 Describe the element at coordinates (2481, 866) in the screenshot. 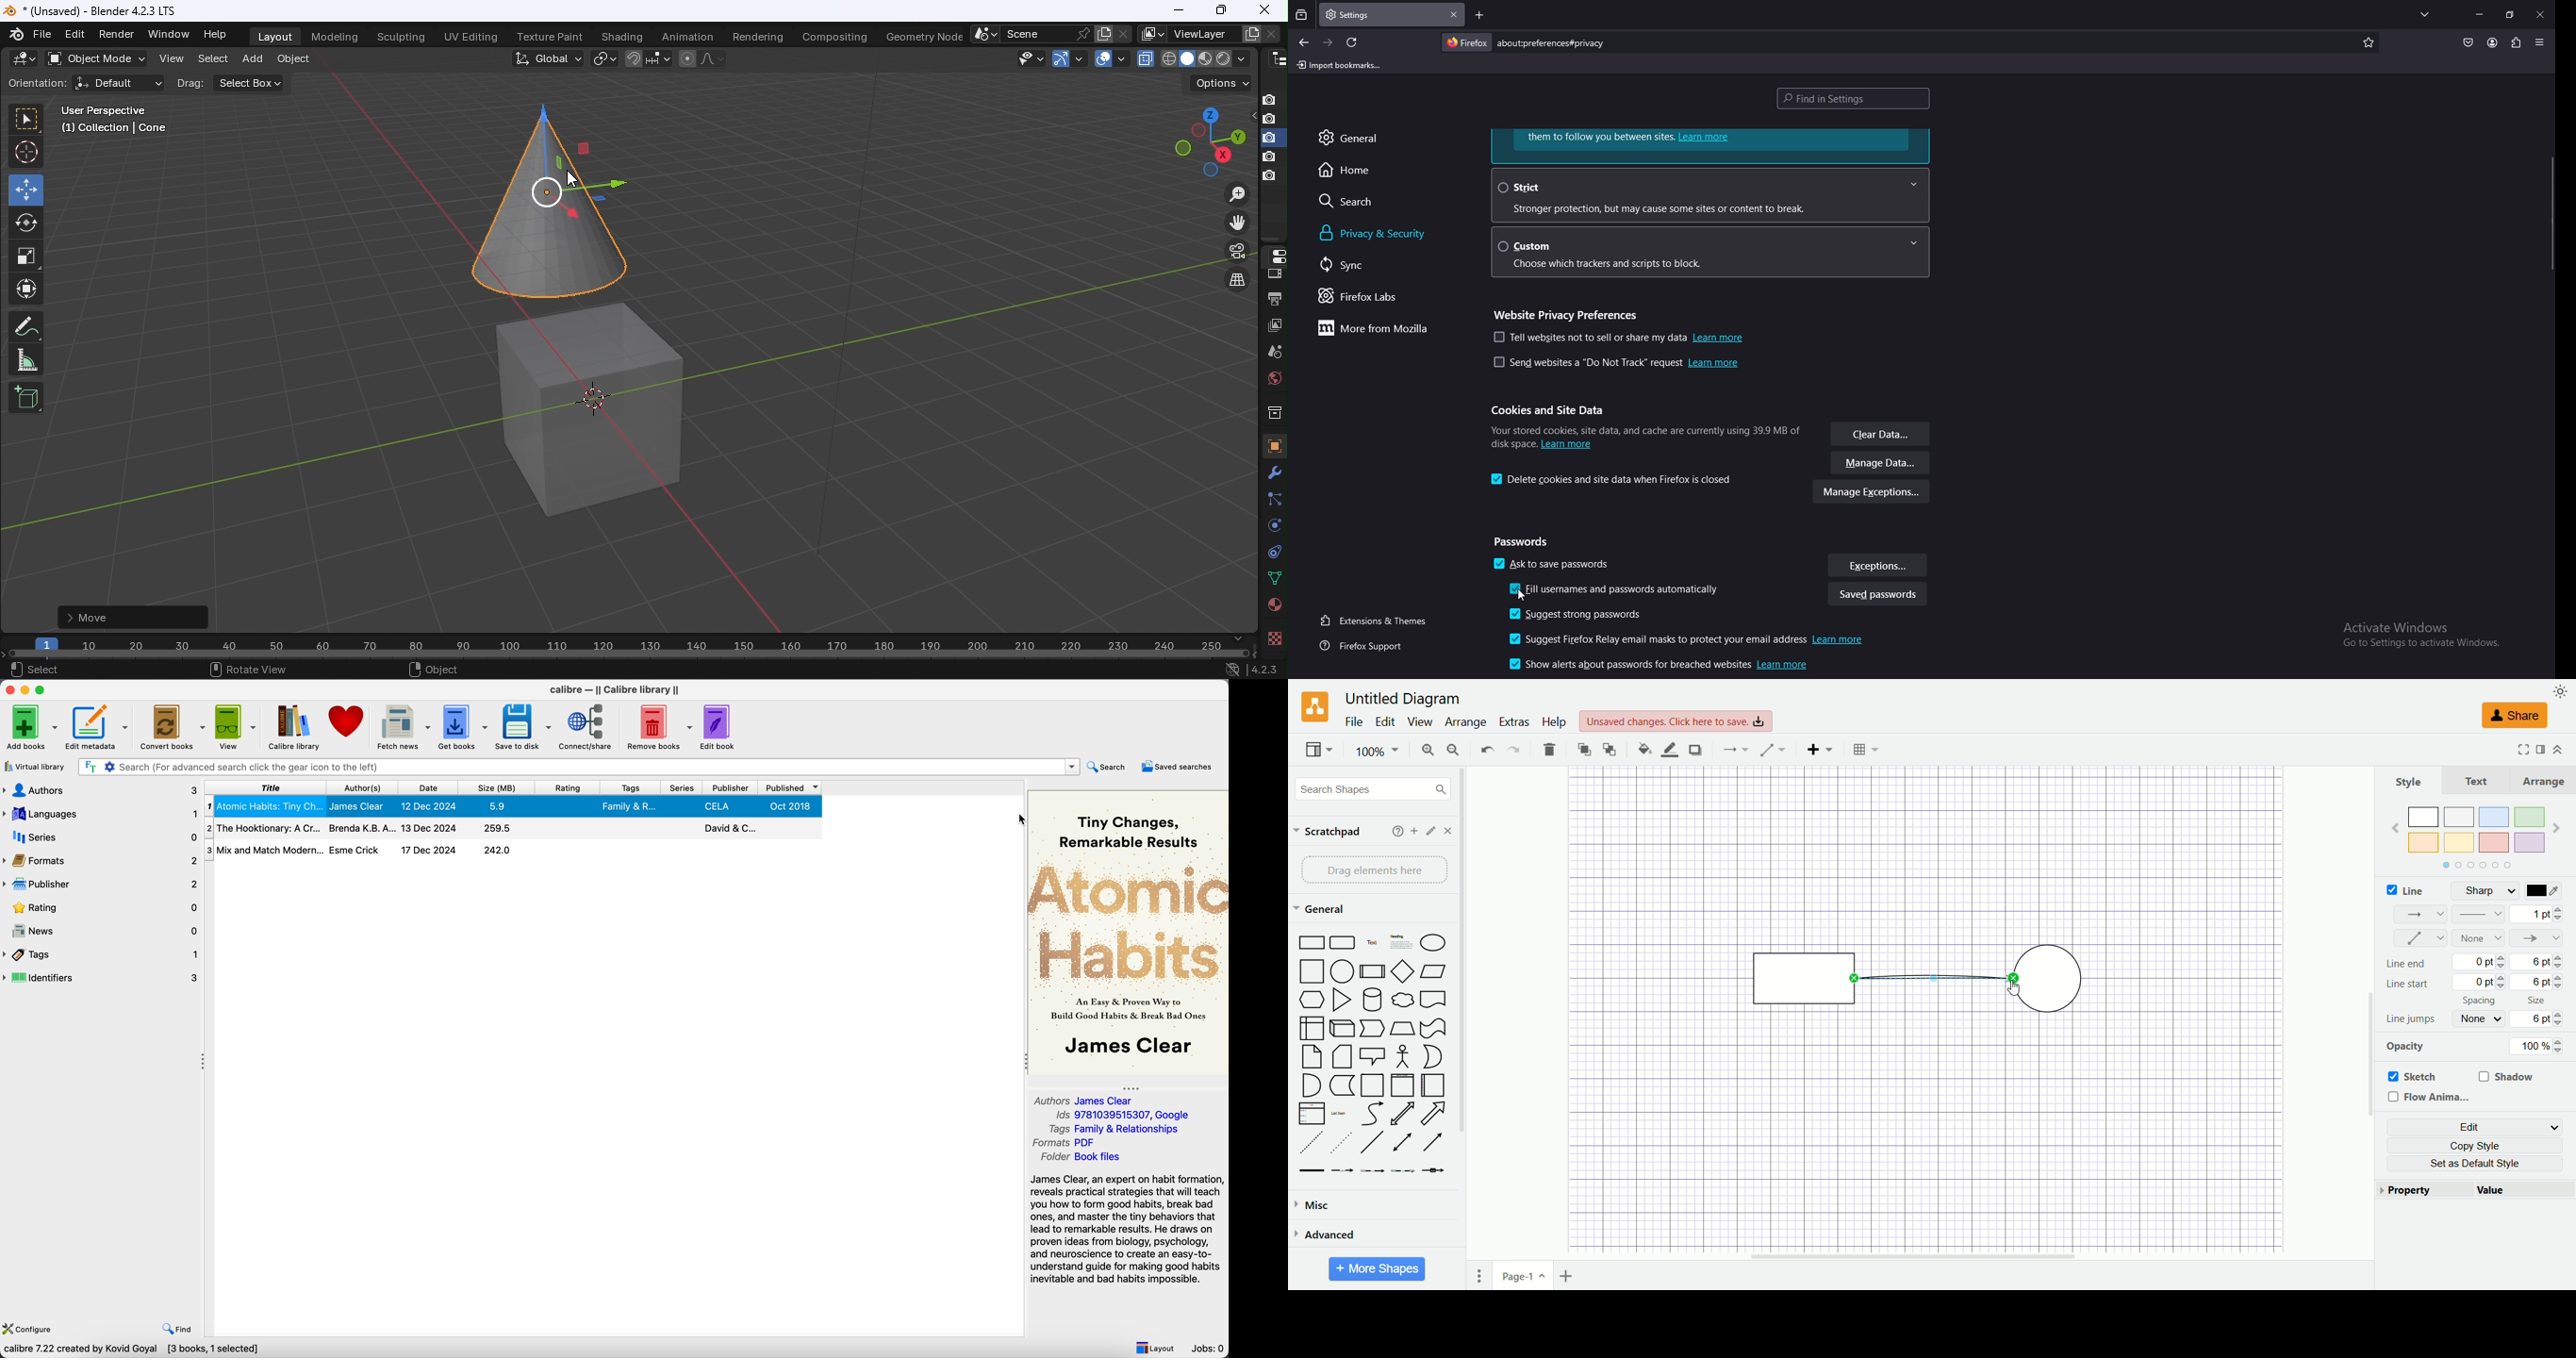

I see `Tab Navigator` at that location.